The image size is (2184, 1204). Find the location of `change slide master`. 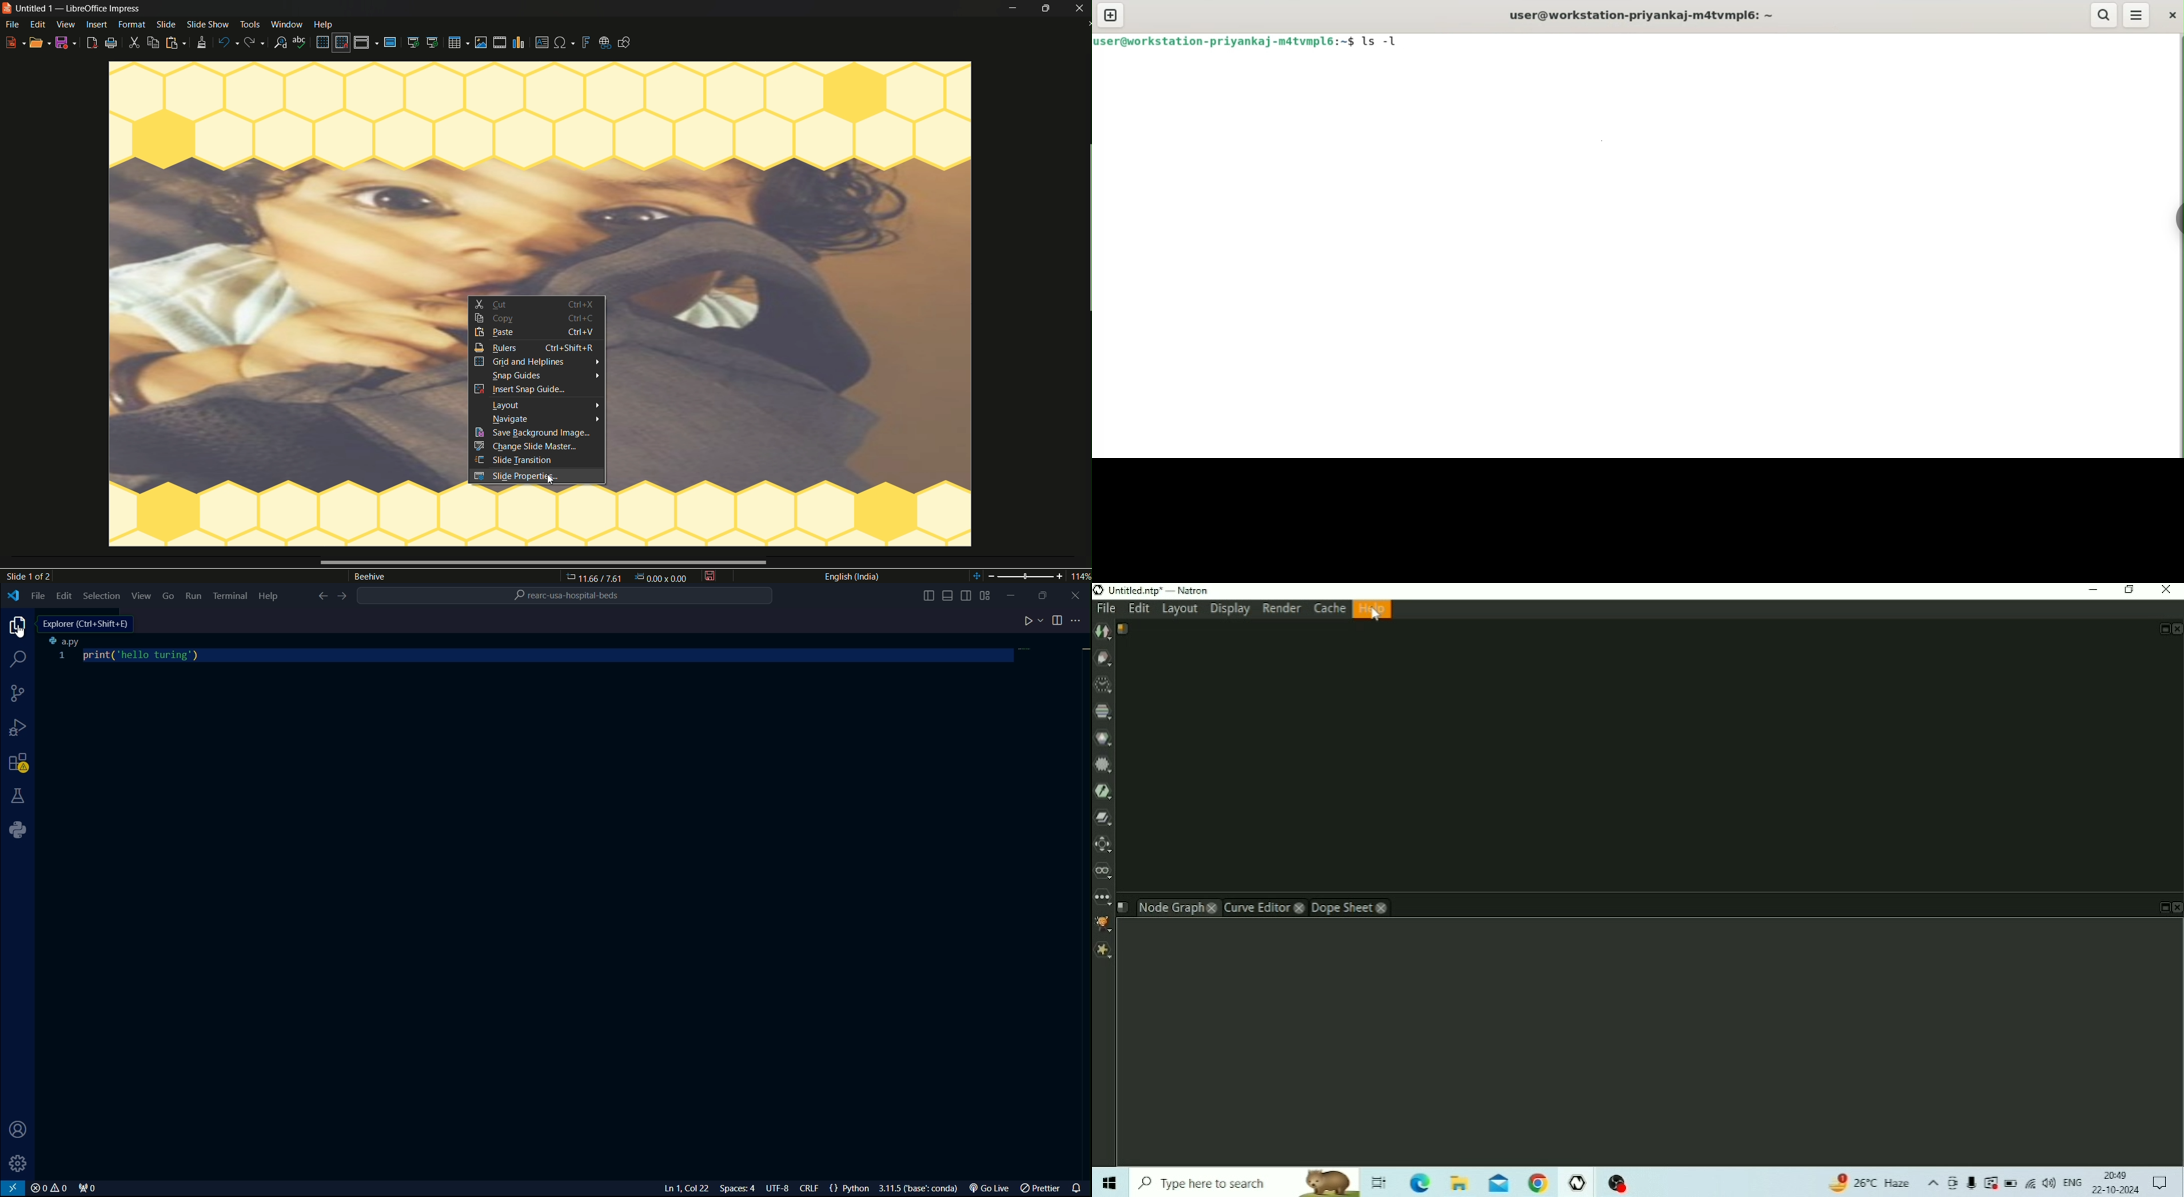

change slide master is located at coordinates (527, 446).